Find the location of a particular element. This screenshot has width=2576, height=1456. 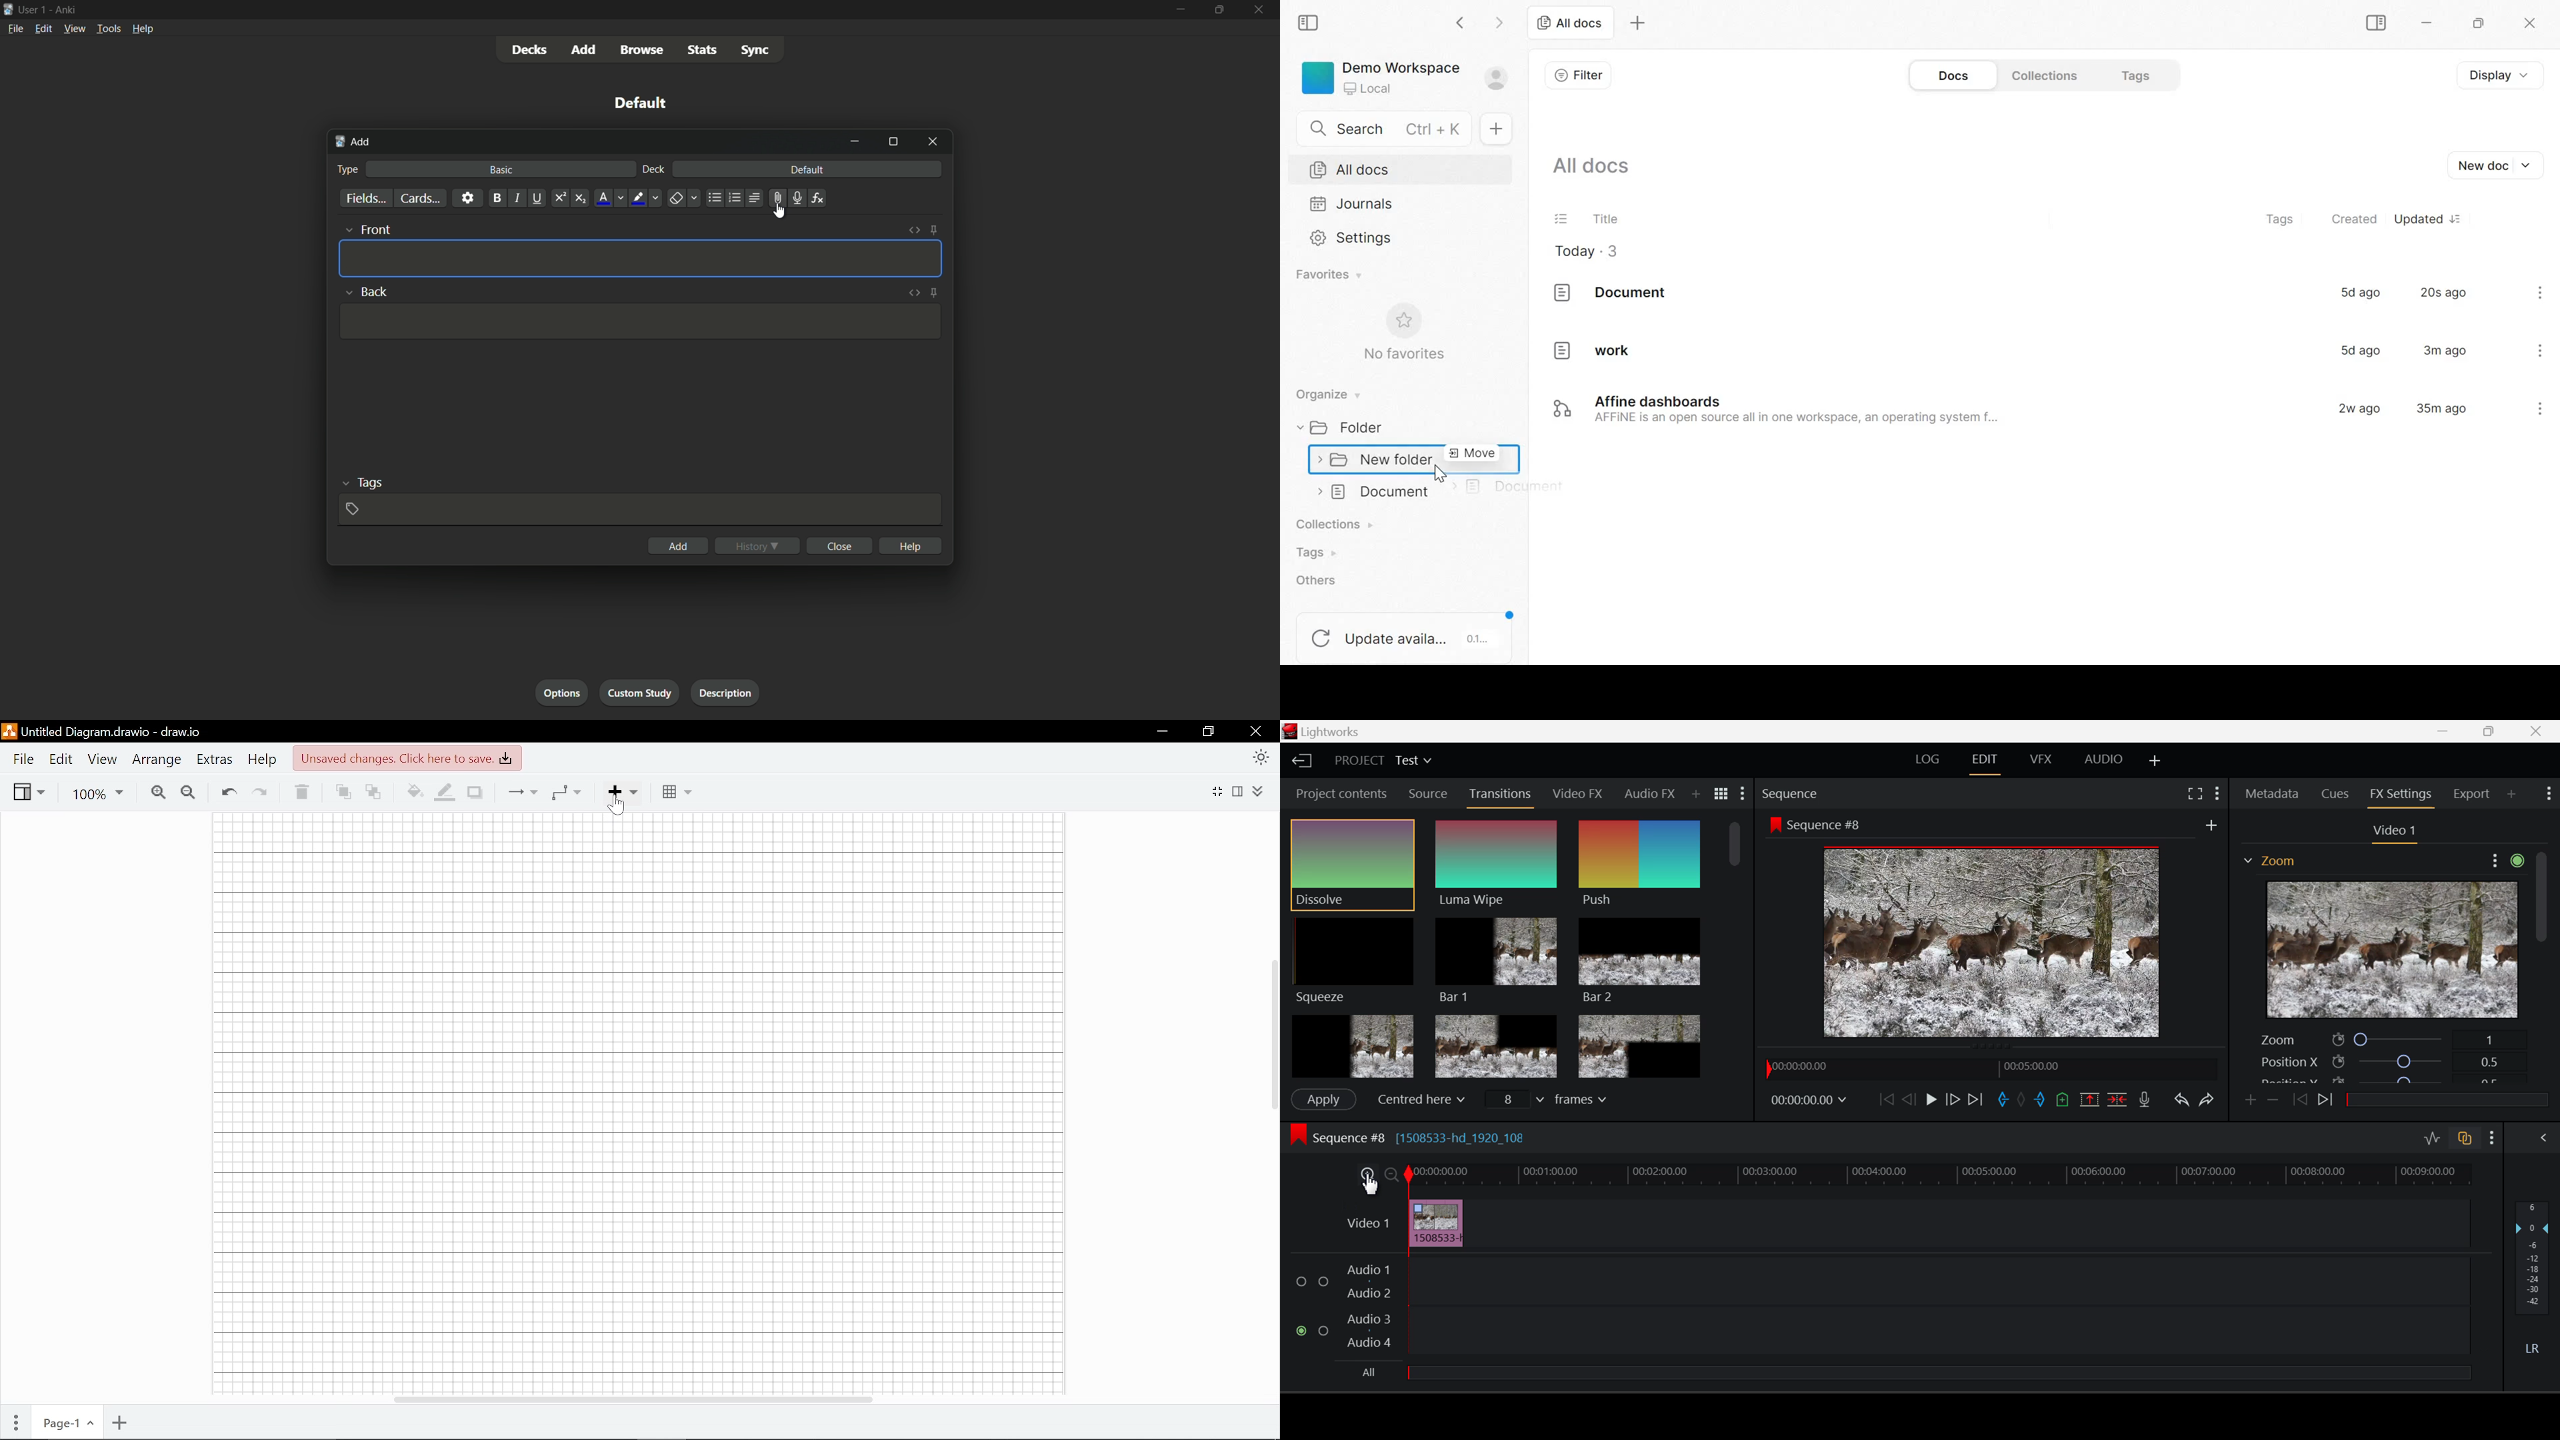

Fullscreen is located at coordinates (1218, 793).